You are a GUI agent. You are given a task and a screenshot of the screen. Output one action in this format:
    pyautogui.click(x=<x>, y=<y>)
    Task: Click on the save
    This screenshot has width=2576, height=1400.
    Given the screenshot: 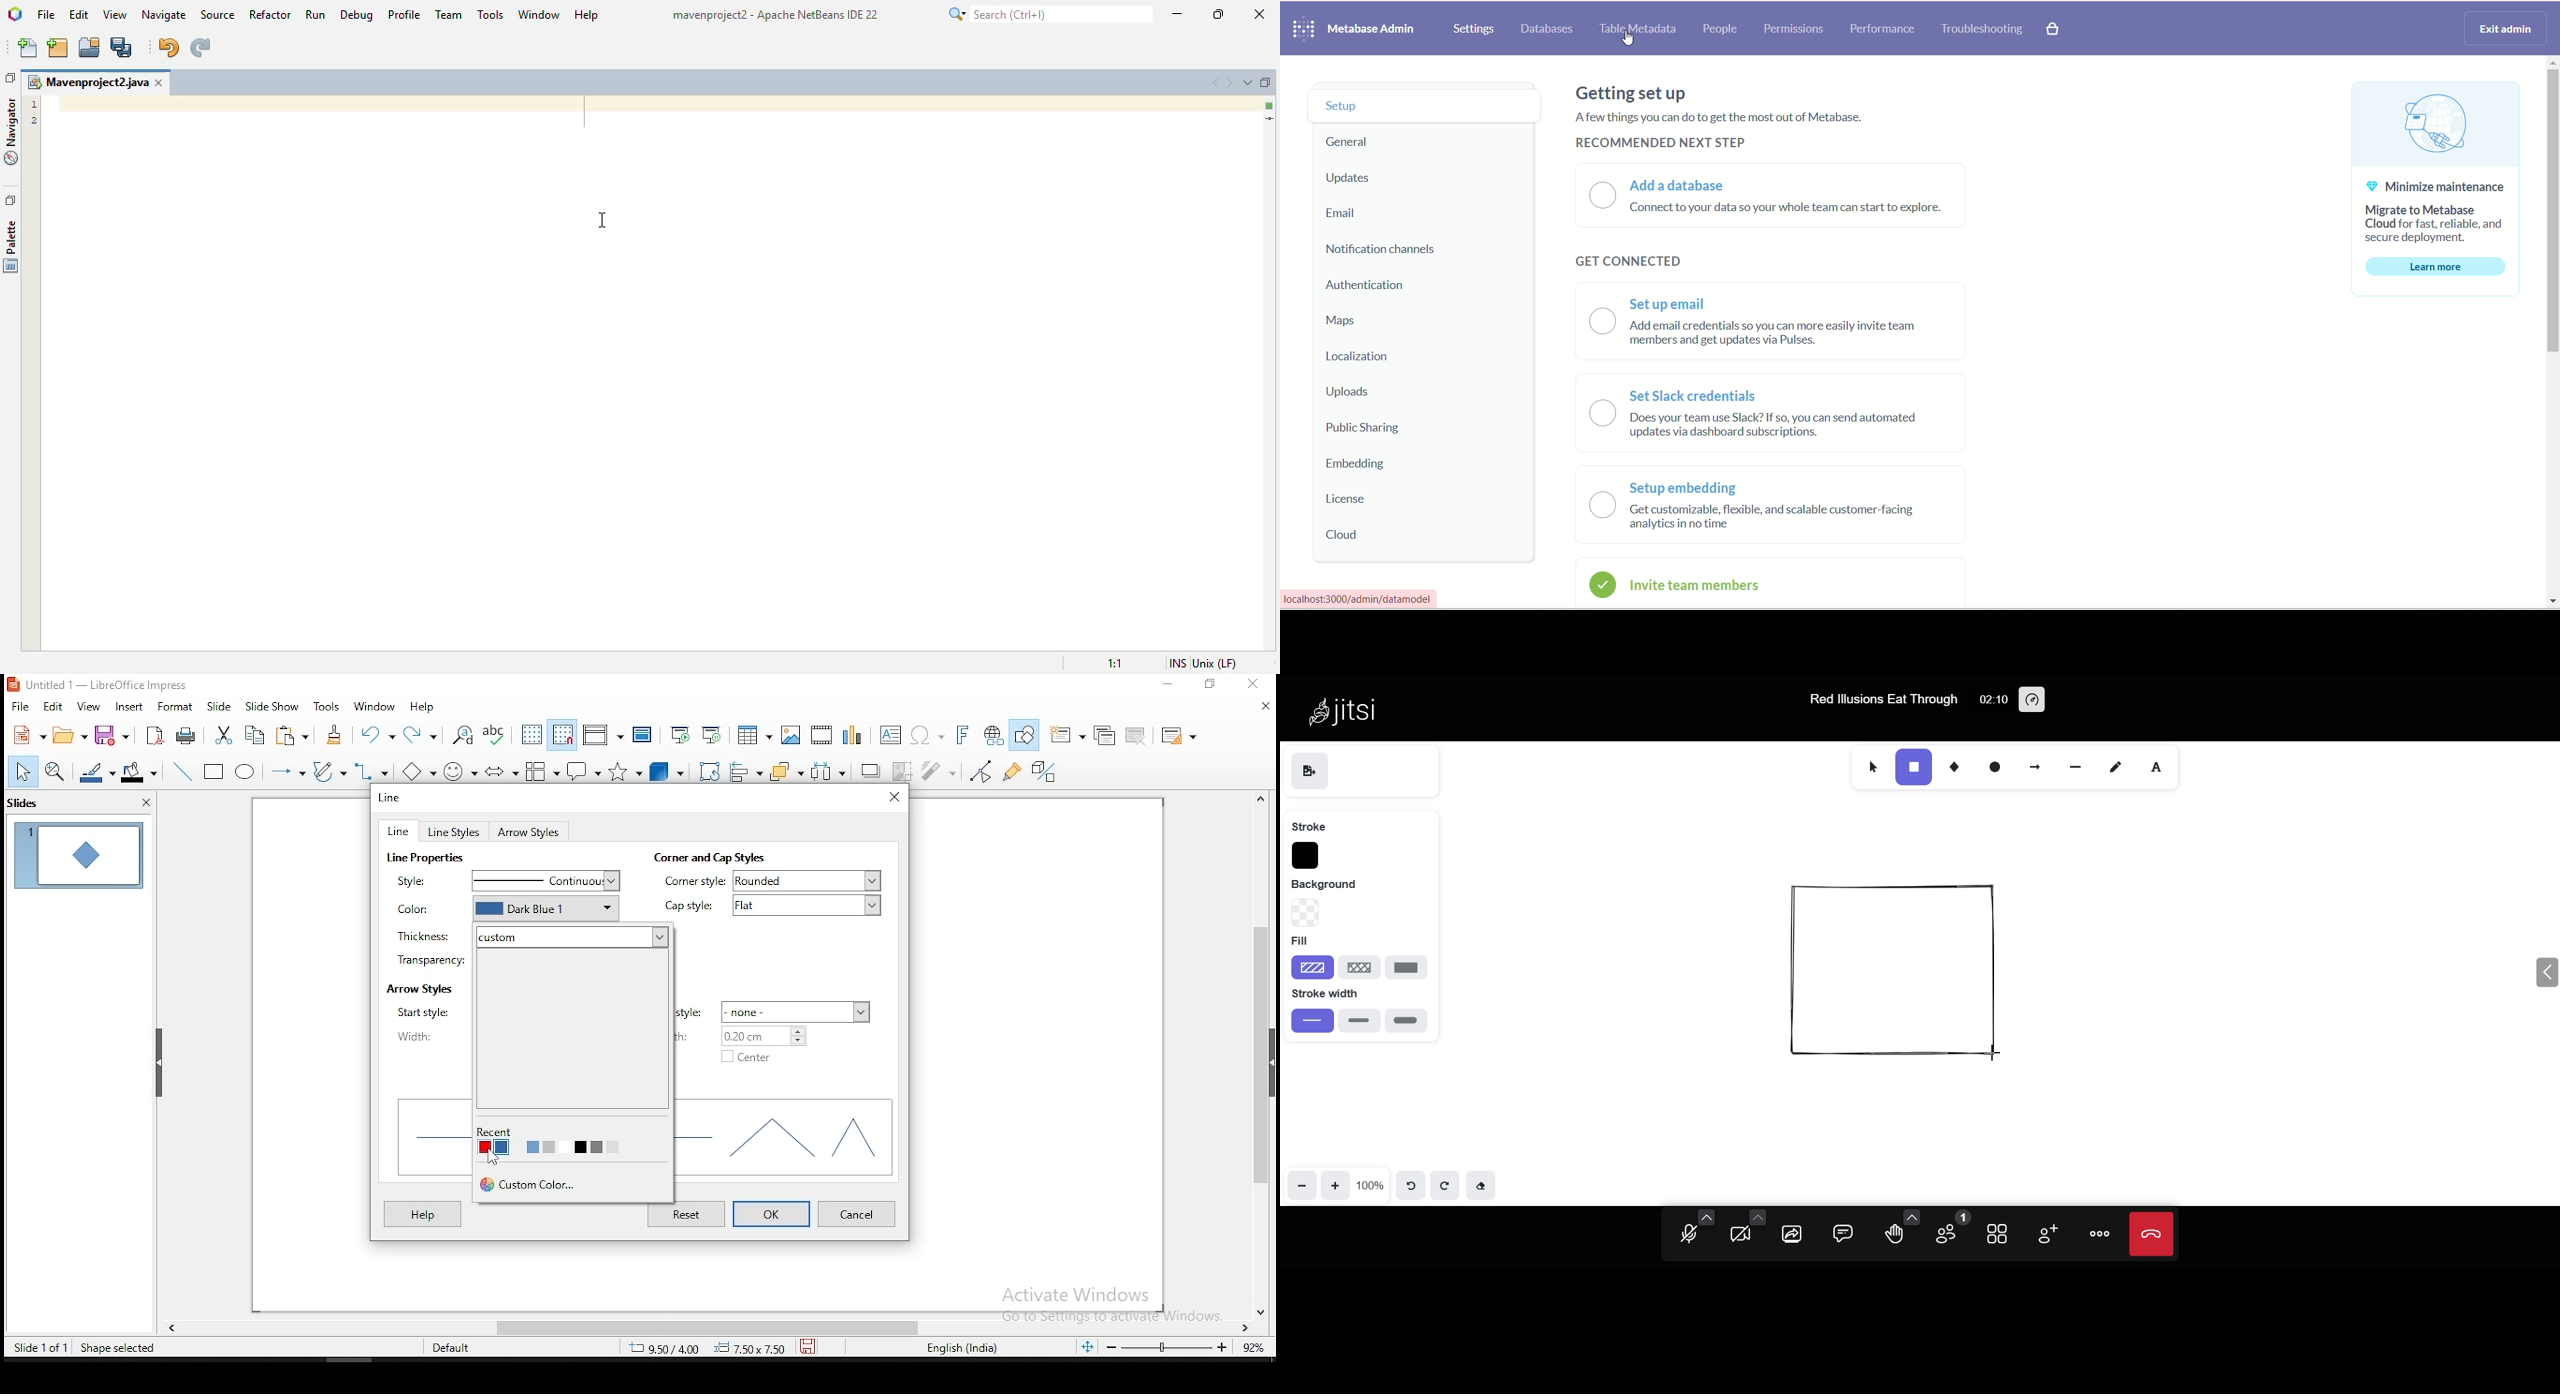 What is the action you would take?
    pyautogui.click(x=807, y=1345)
    